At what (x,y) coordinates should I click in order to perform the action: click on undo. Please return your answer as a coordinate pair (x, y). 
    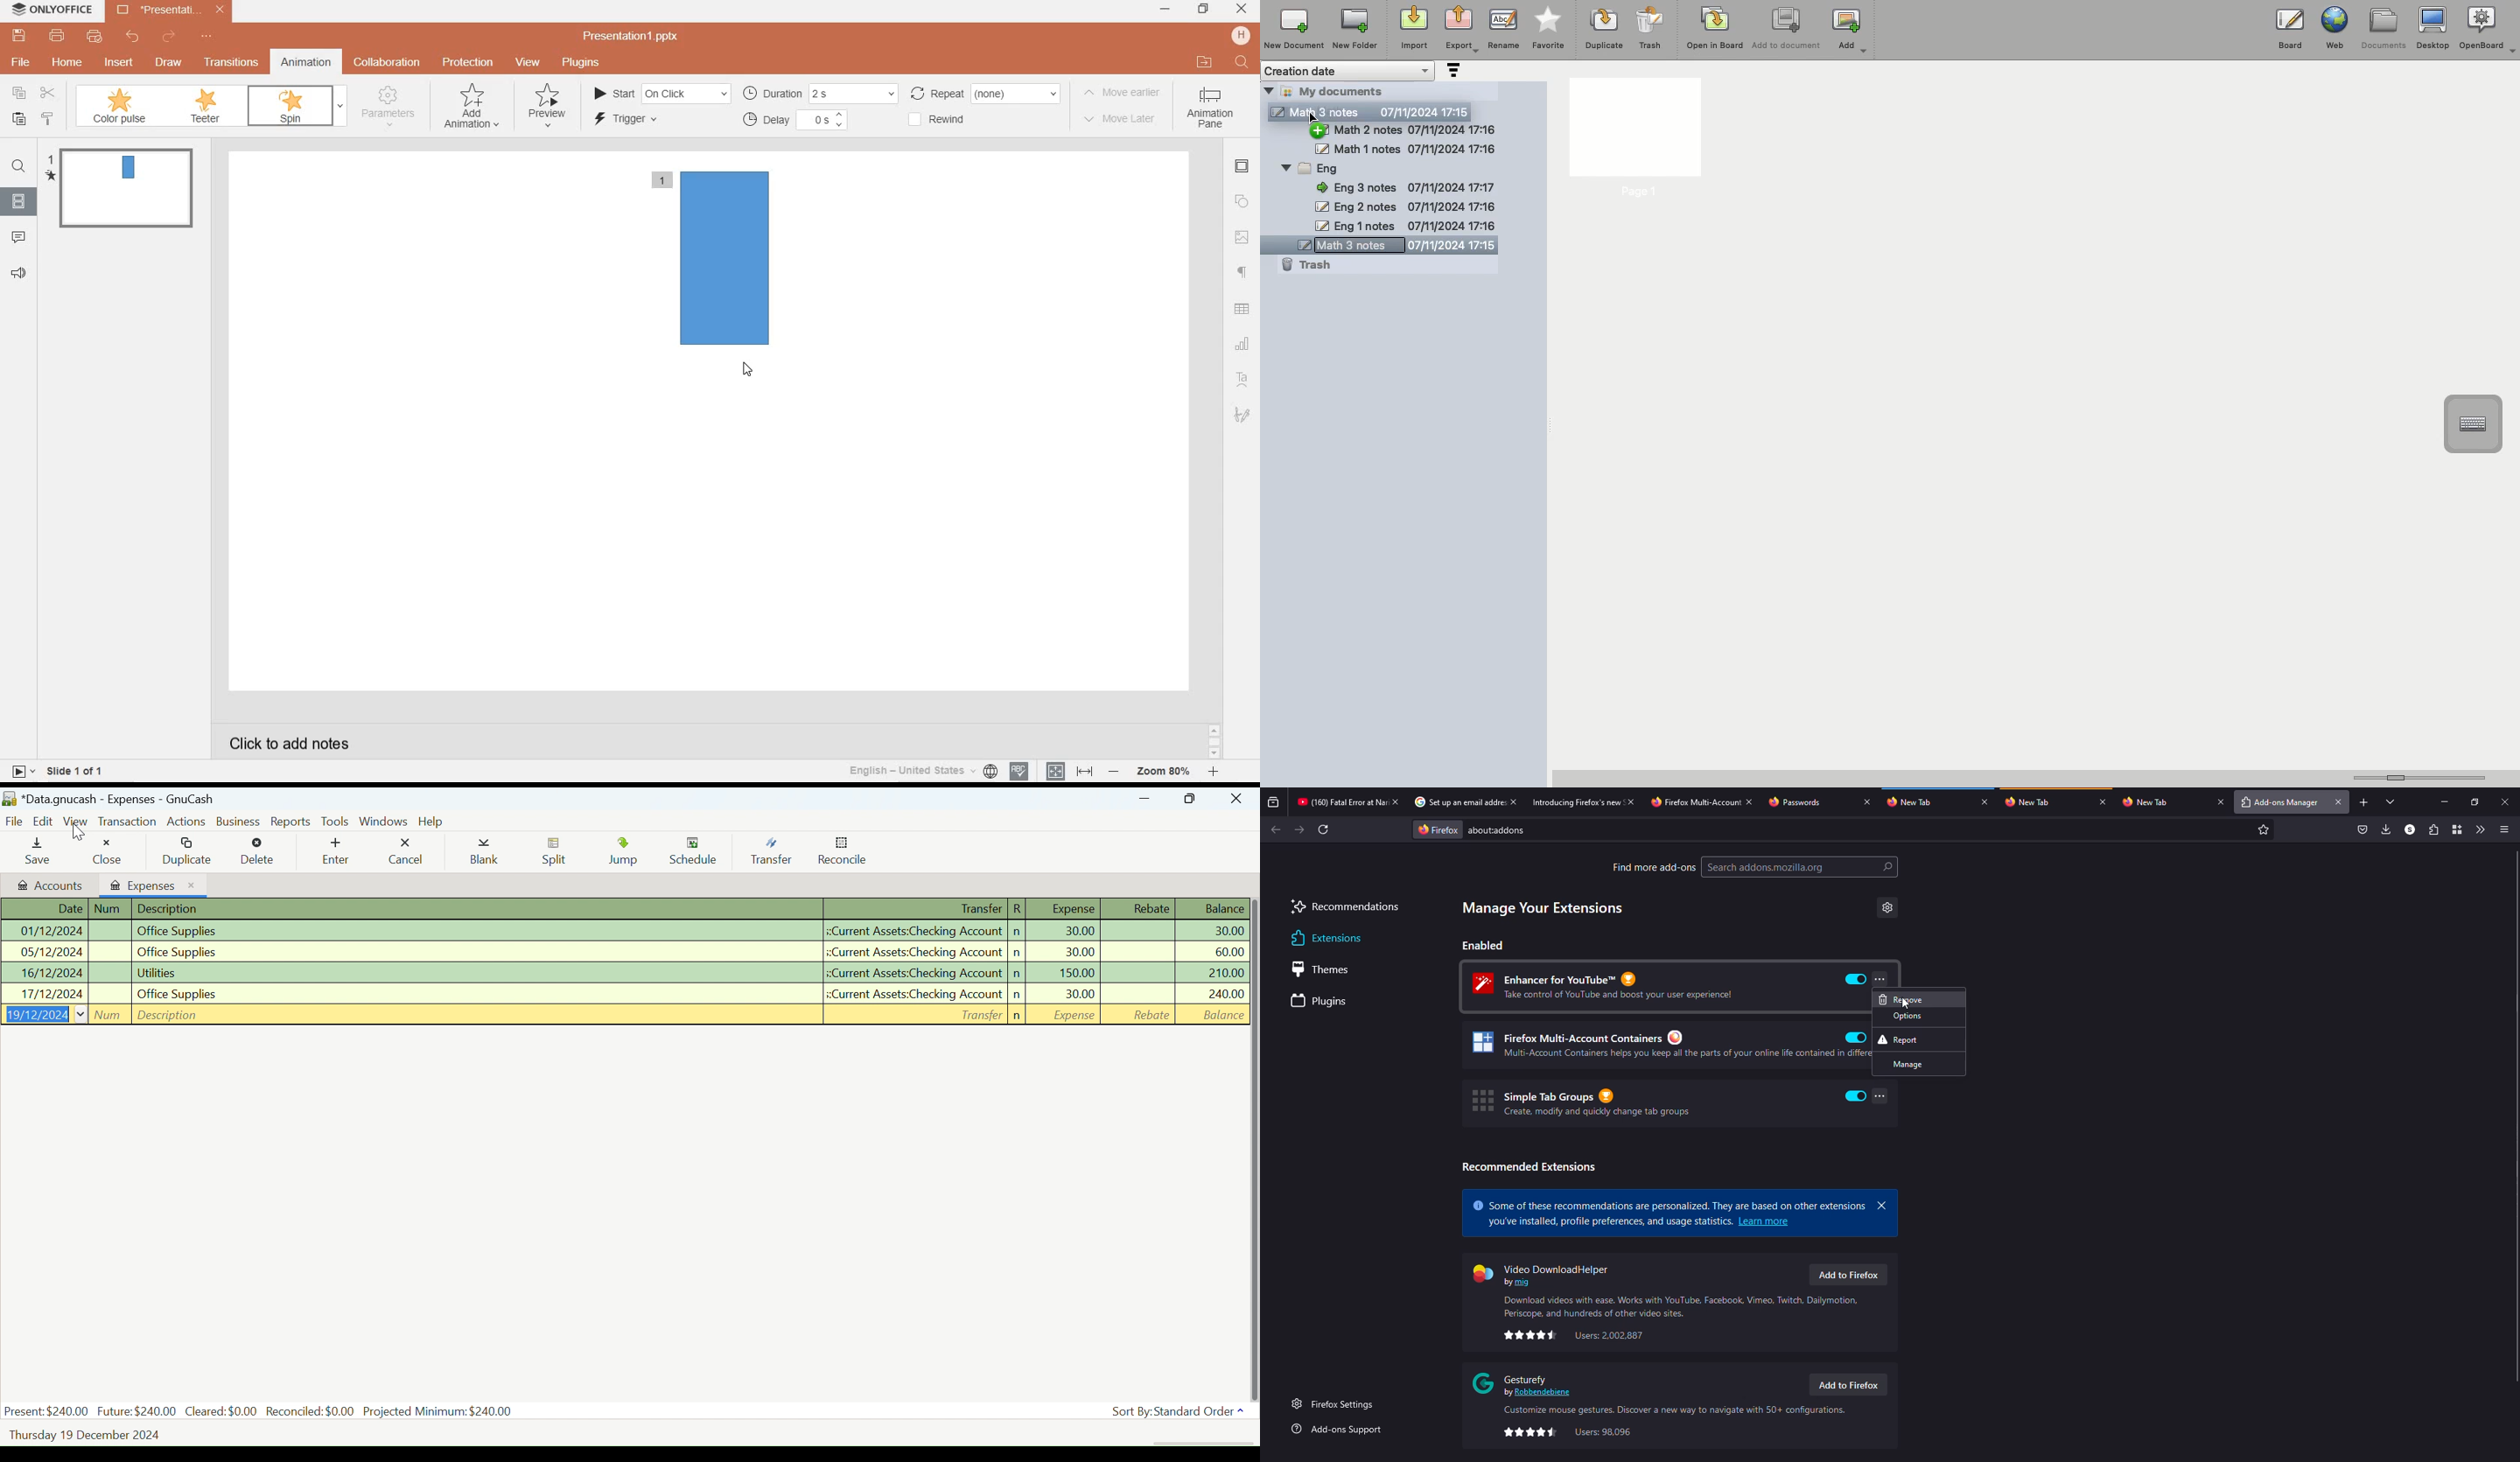
    Looking at the image, I should click on (133, 37).